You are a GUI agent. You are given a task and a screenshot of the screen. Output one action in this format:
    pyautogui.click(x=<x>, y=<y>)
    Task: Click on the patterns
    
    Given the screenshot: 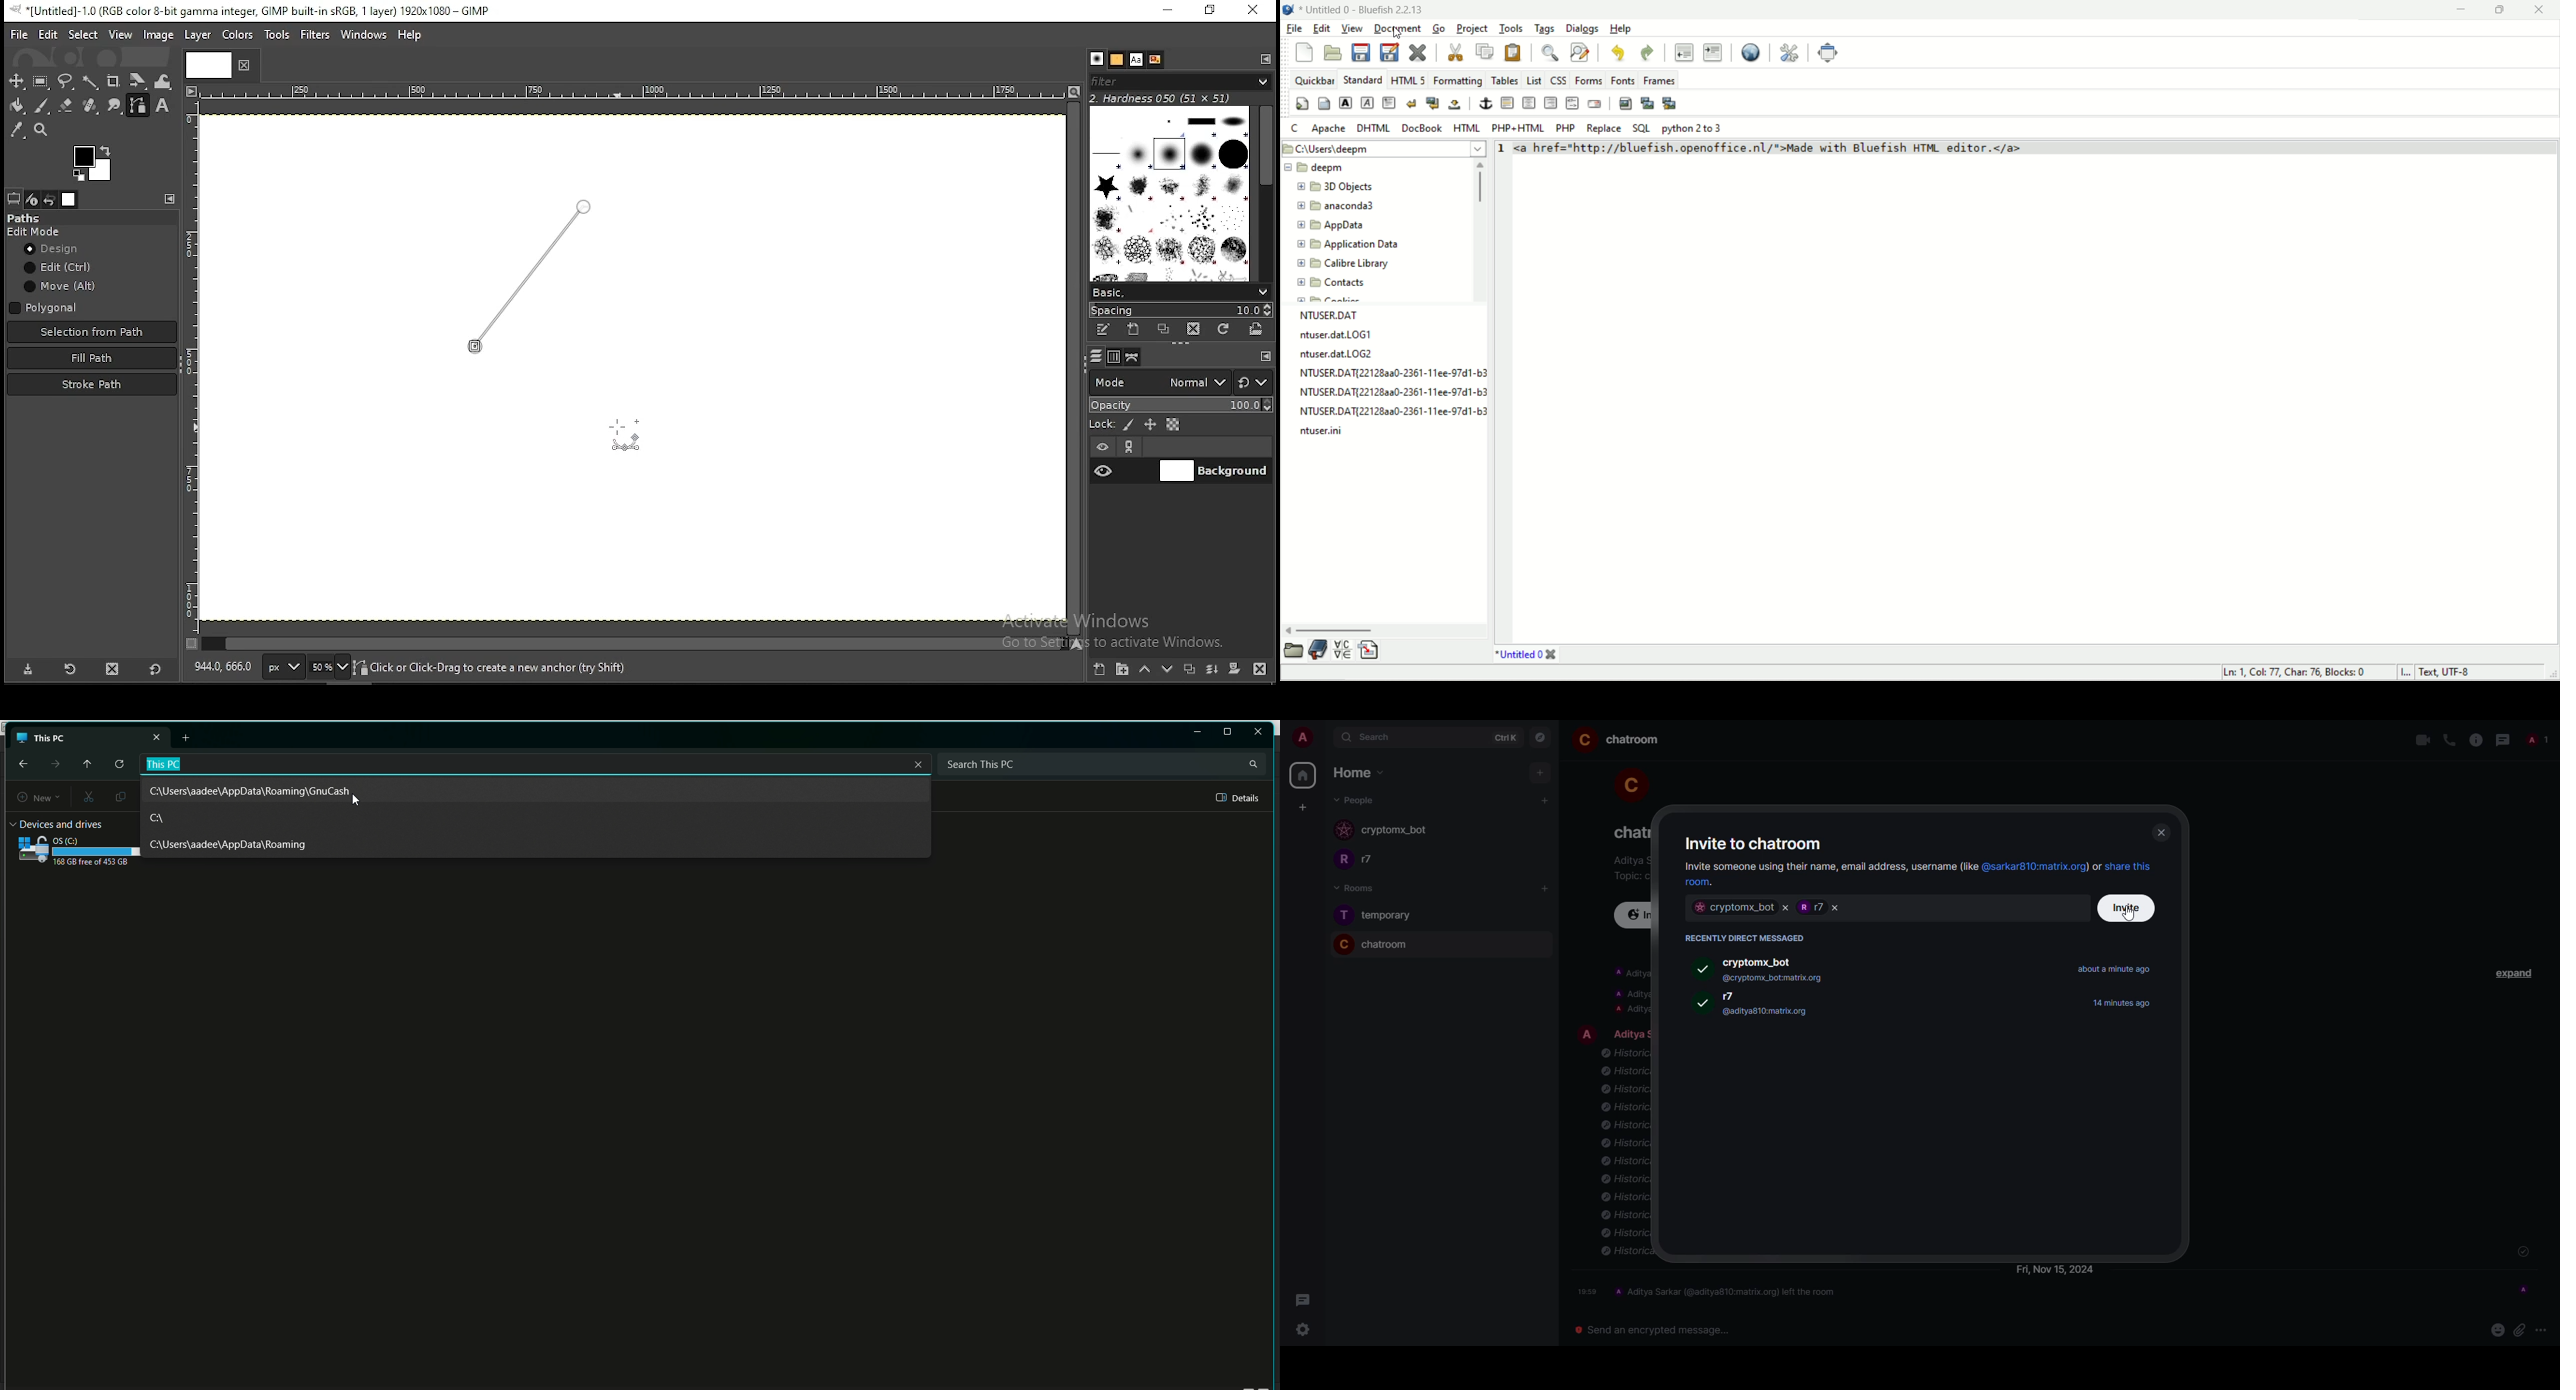 What is the action you would take?
    pyautogui.click(x=1117, y=60)
    